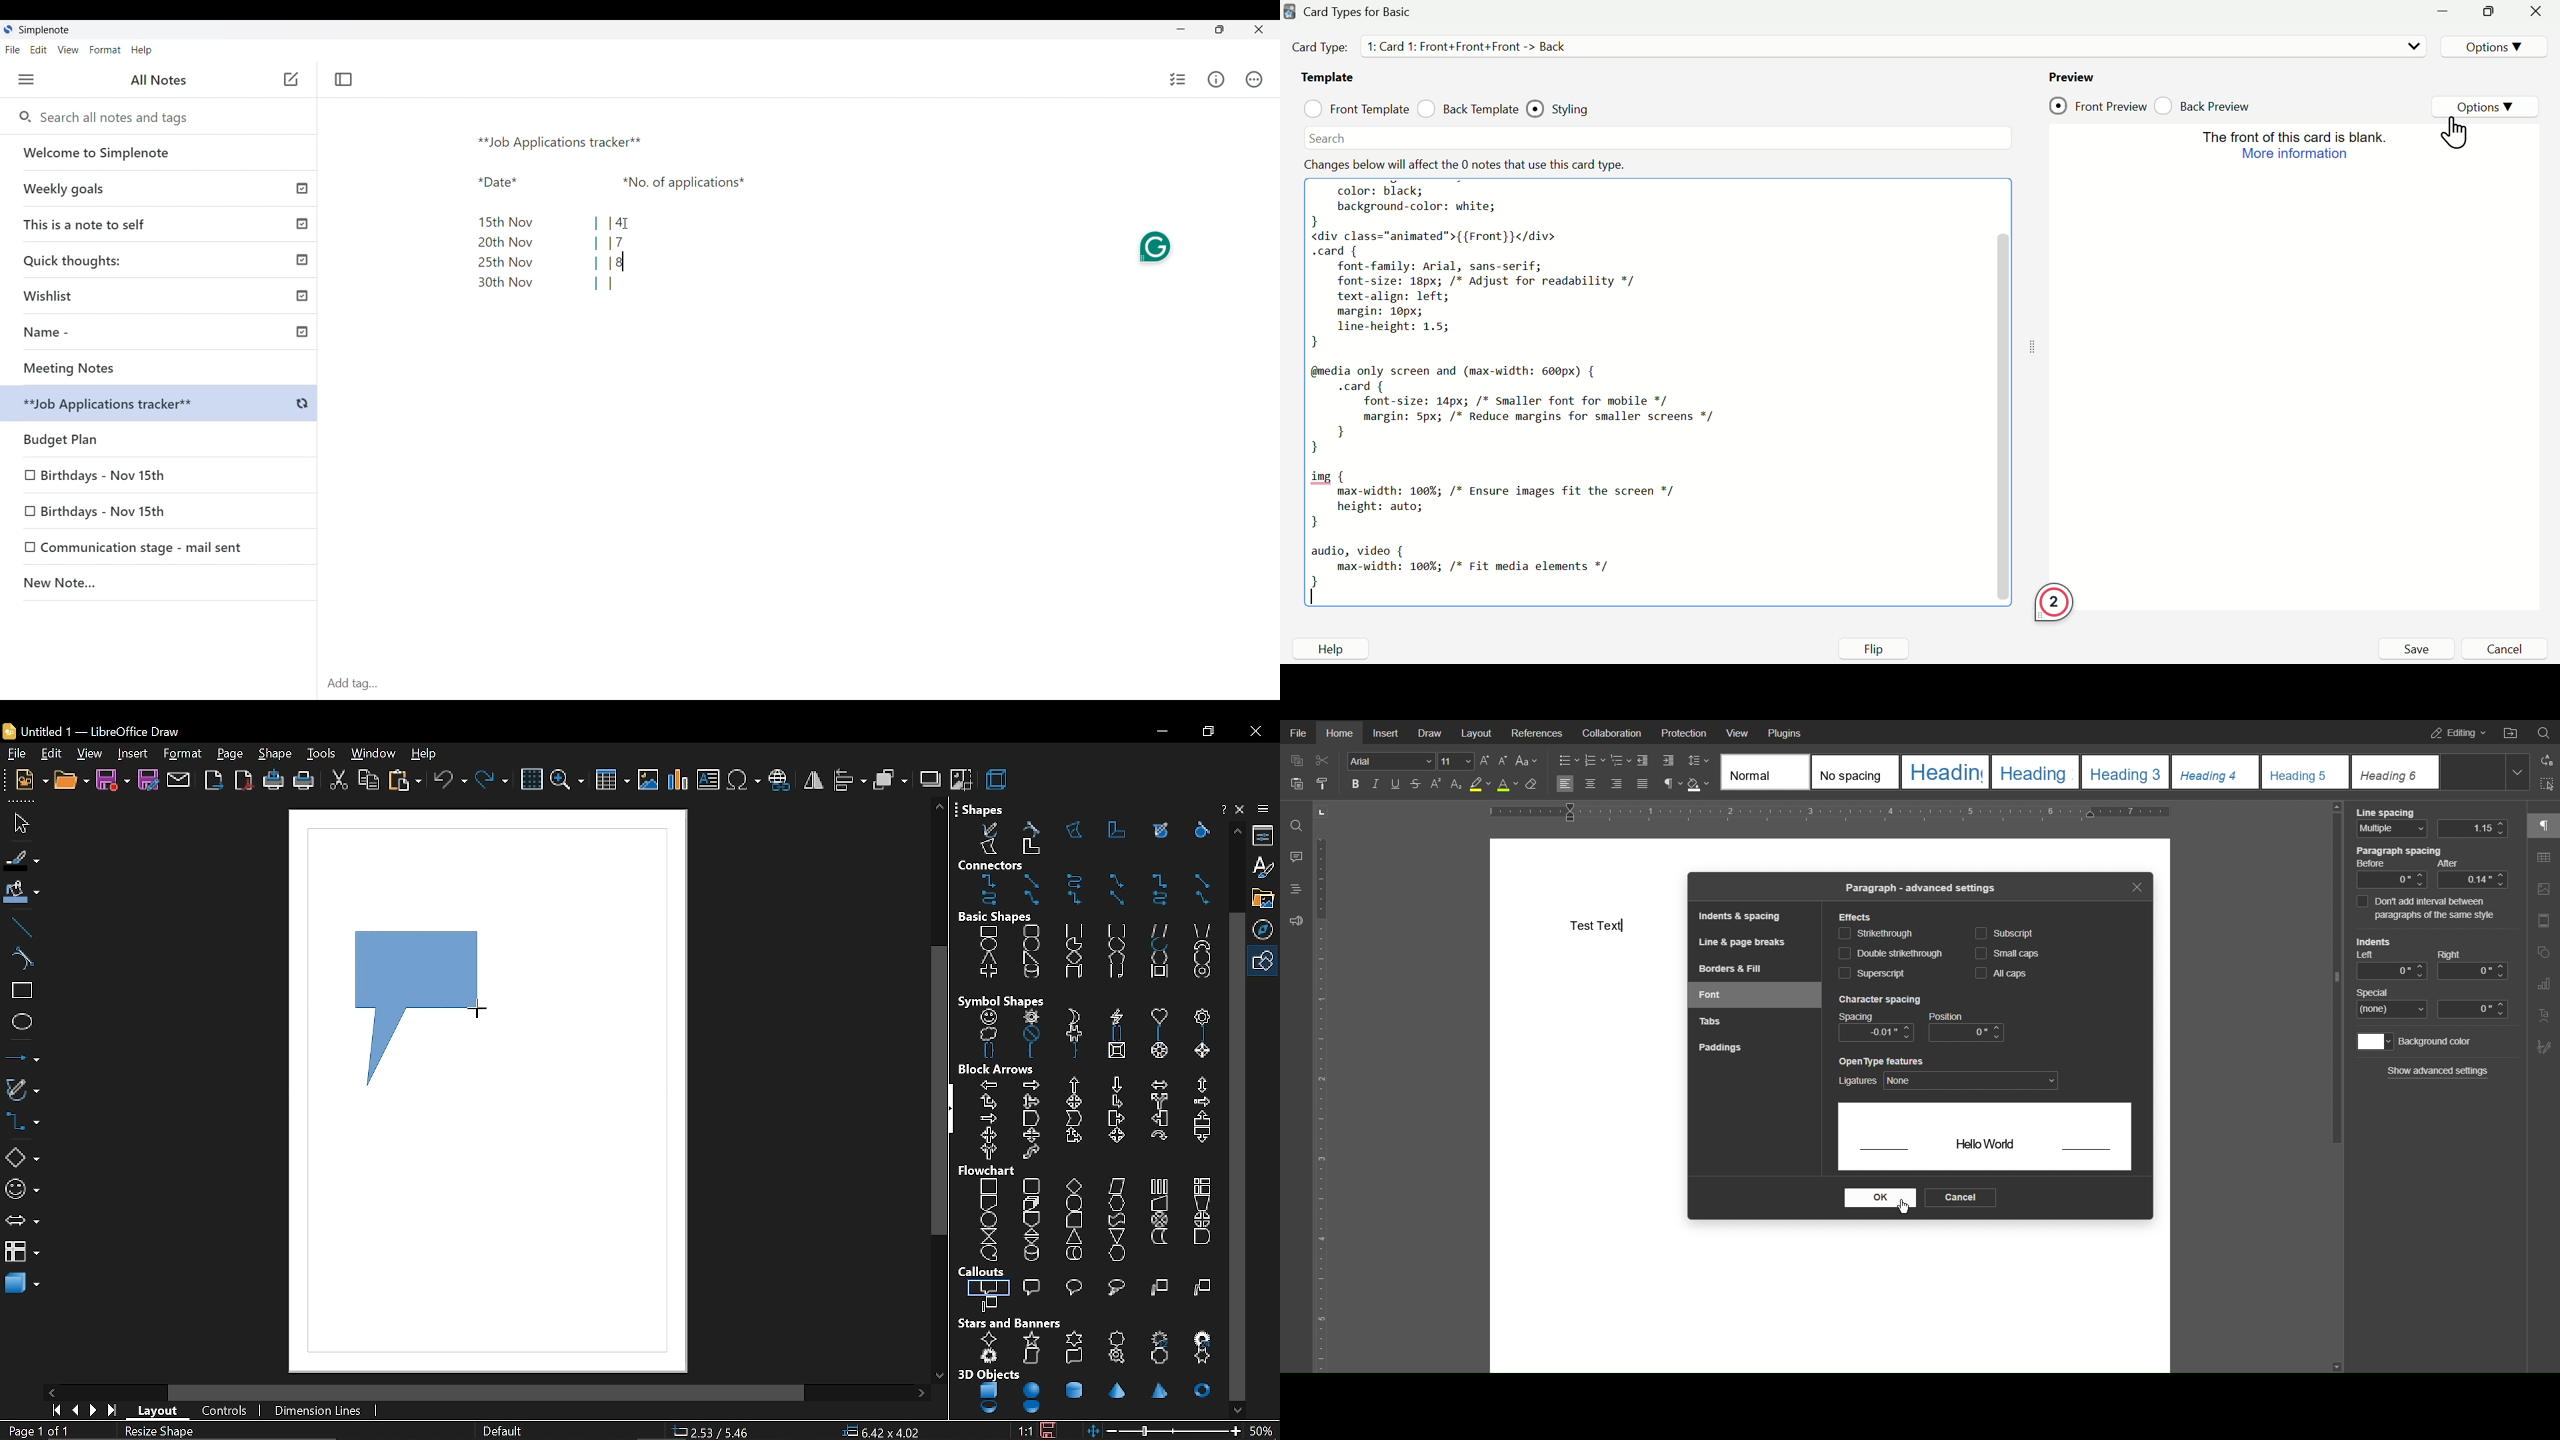 The width and height of the screenshot is (2576, 1456). What do you see at coordinates (989, 1018) in the screenshot?
I see `smiley face` at bounding box center [989, 1018].